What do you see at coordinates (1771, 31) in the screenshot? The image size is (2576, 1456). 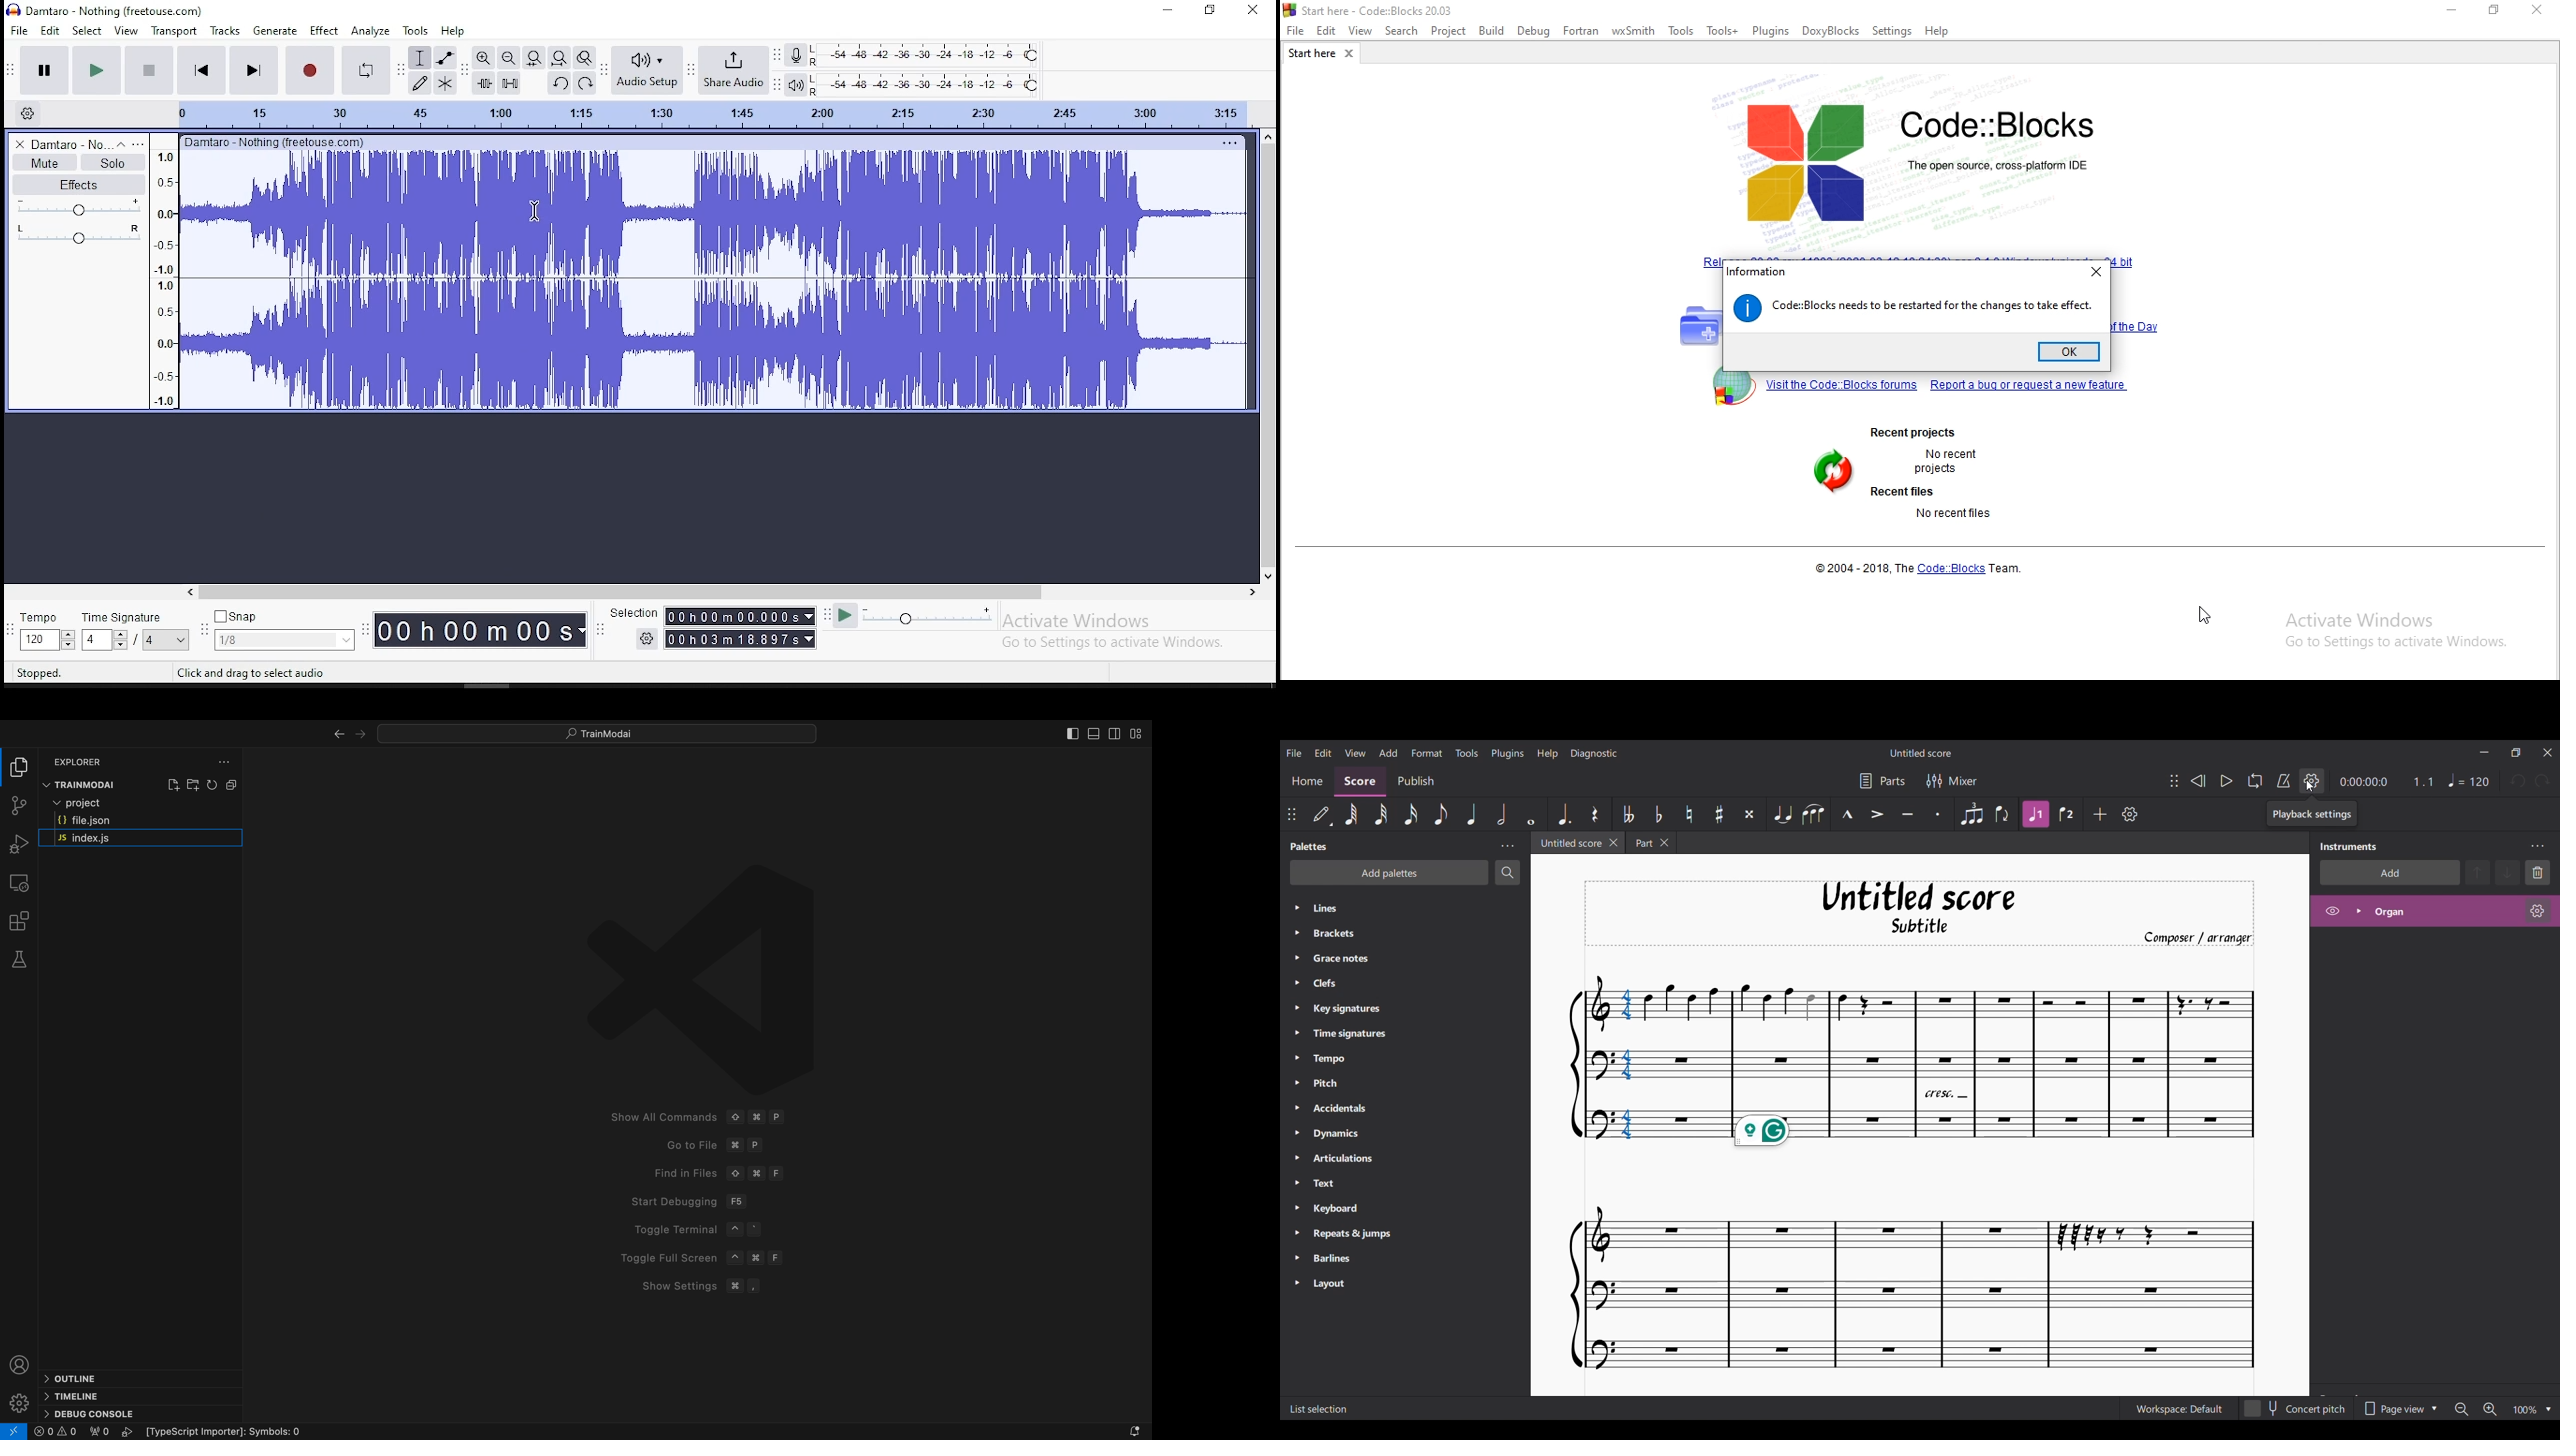 I see `Plugins` at bounding box center [1771, 31].